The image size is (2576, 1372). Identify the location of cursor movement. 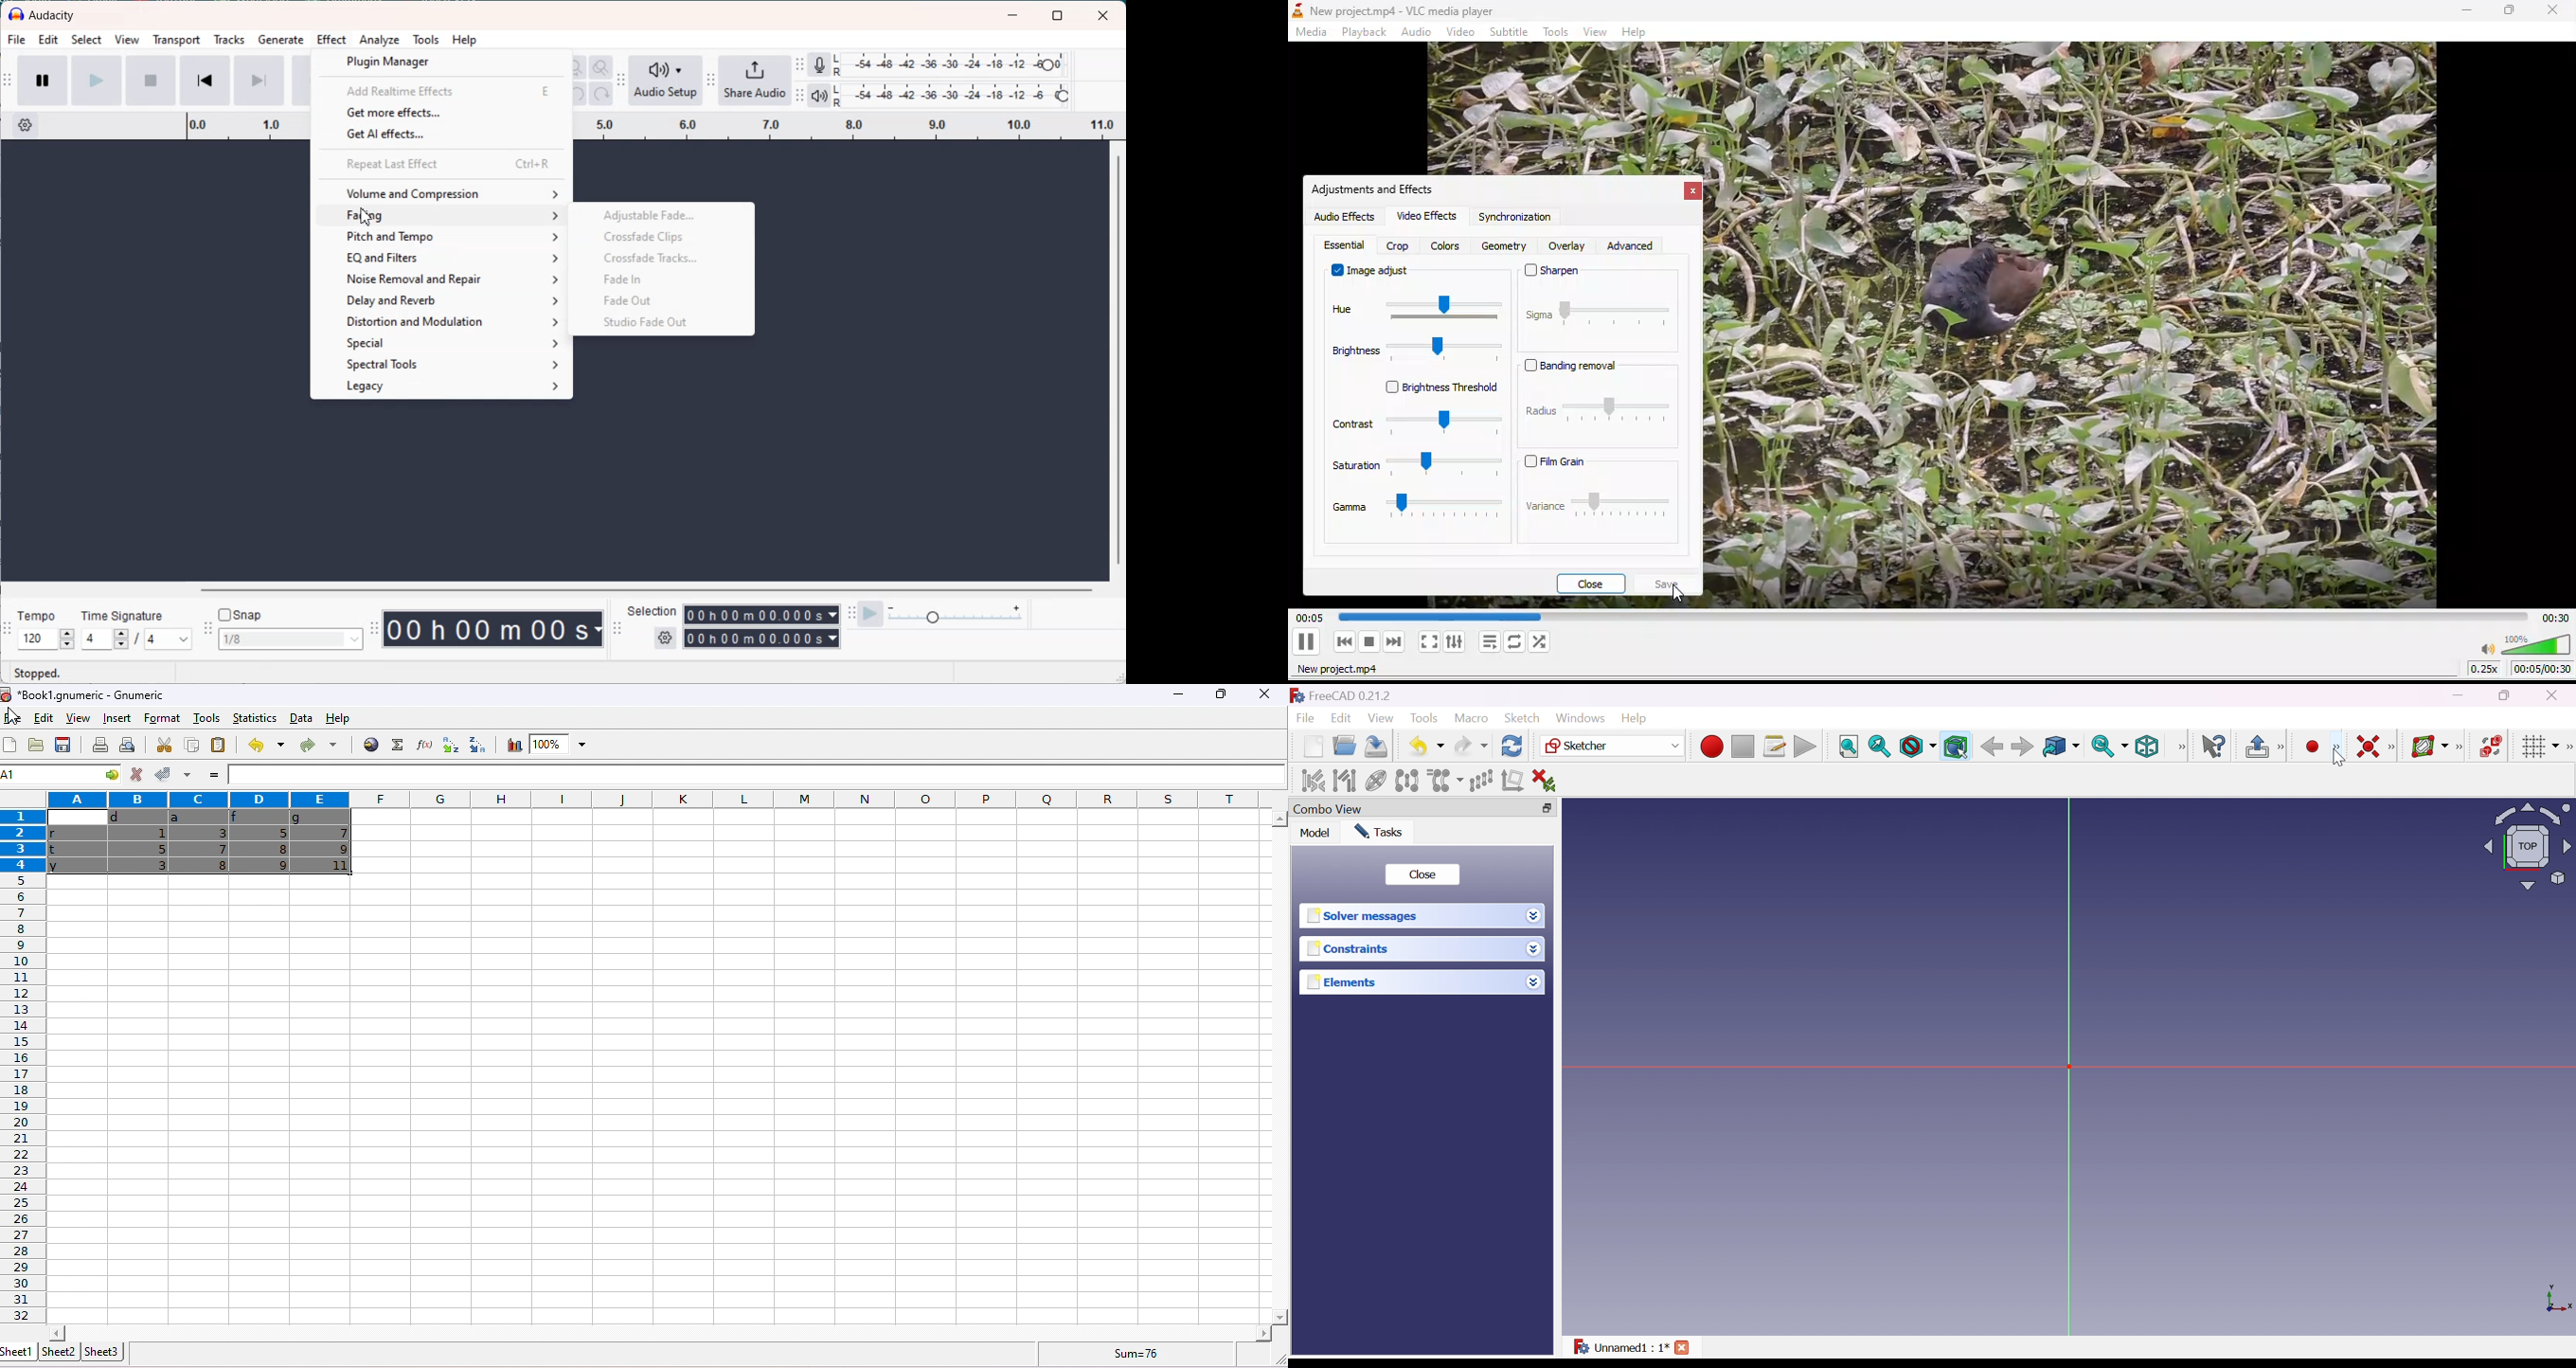
(1686, 595).